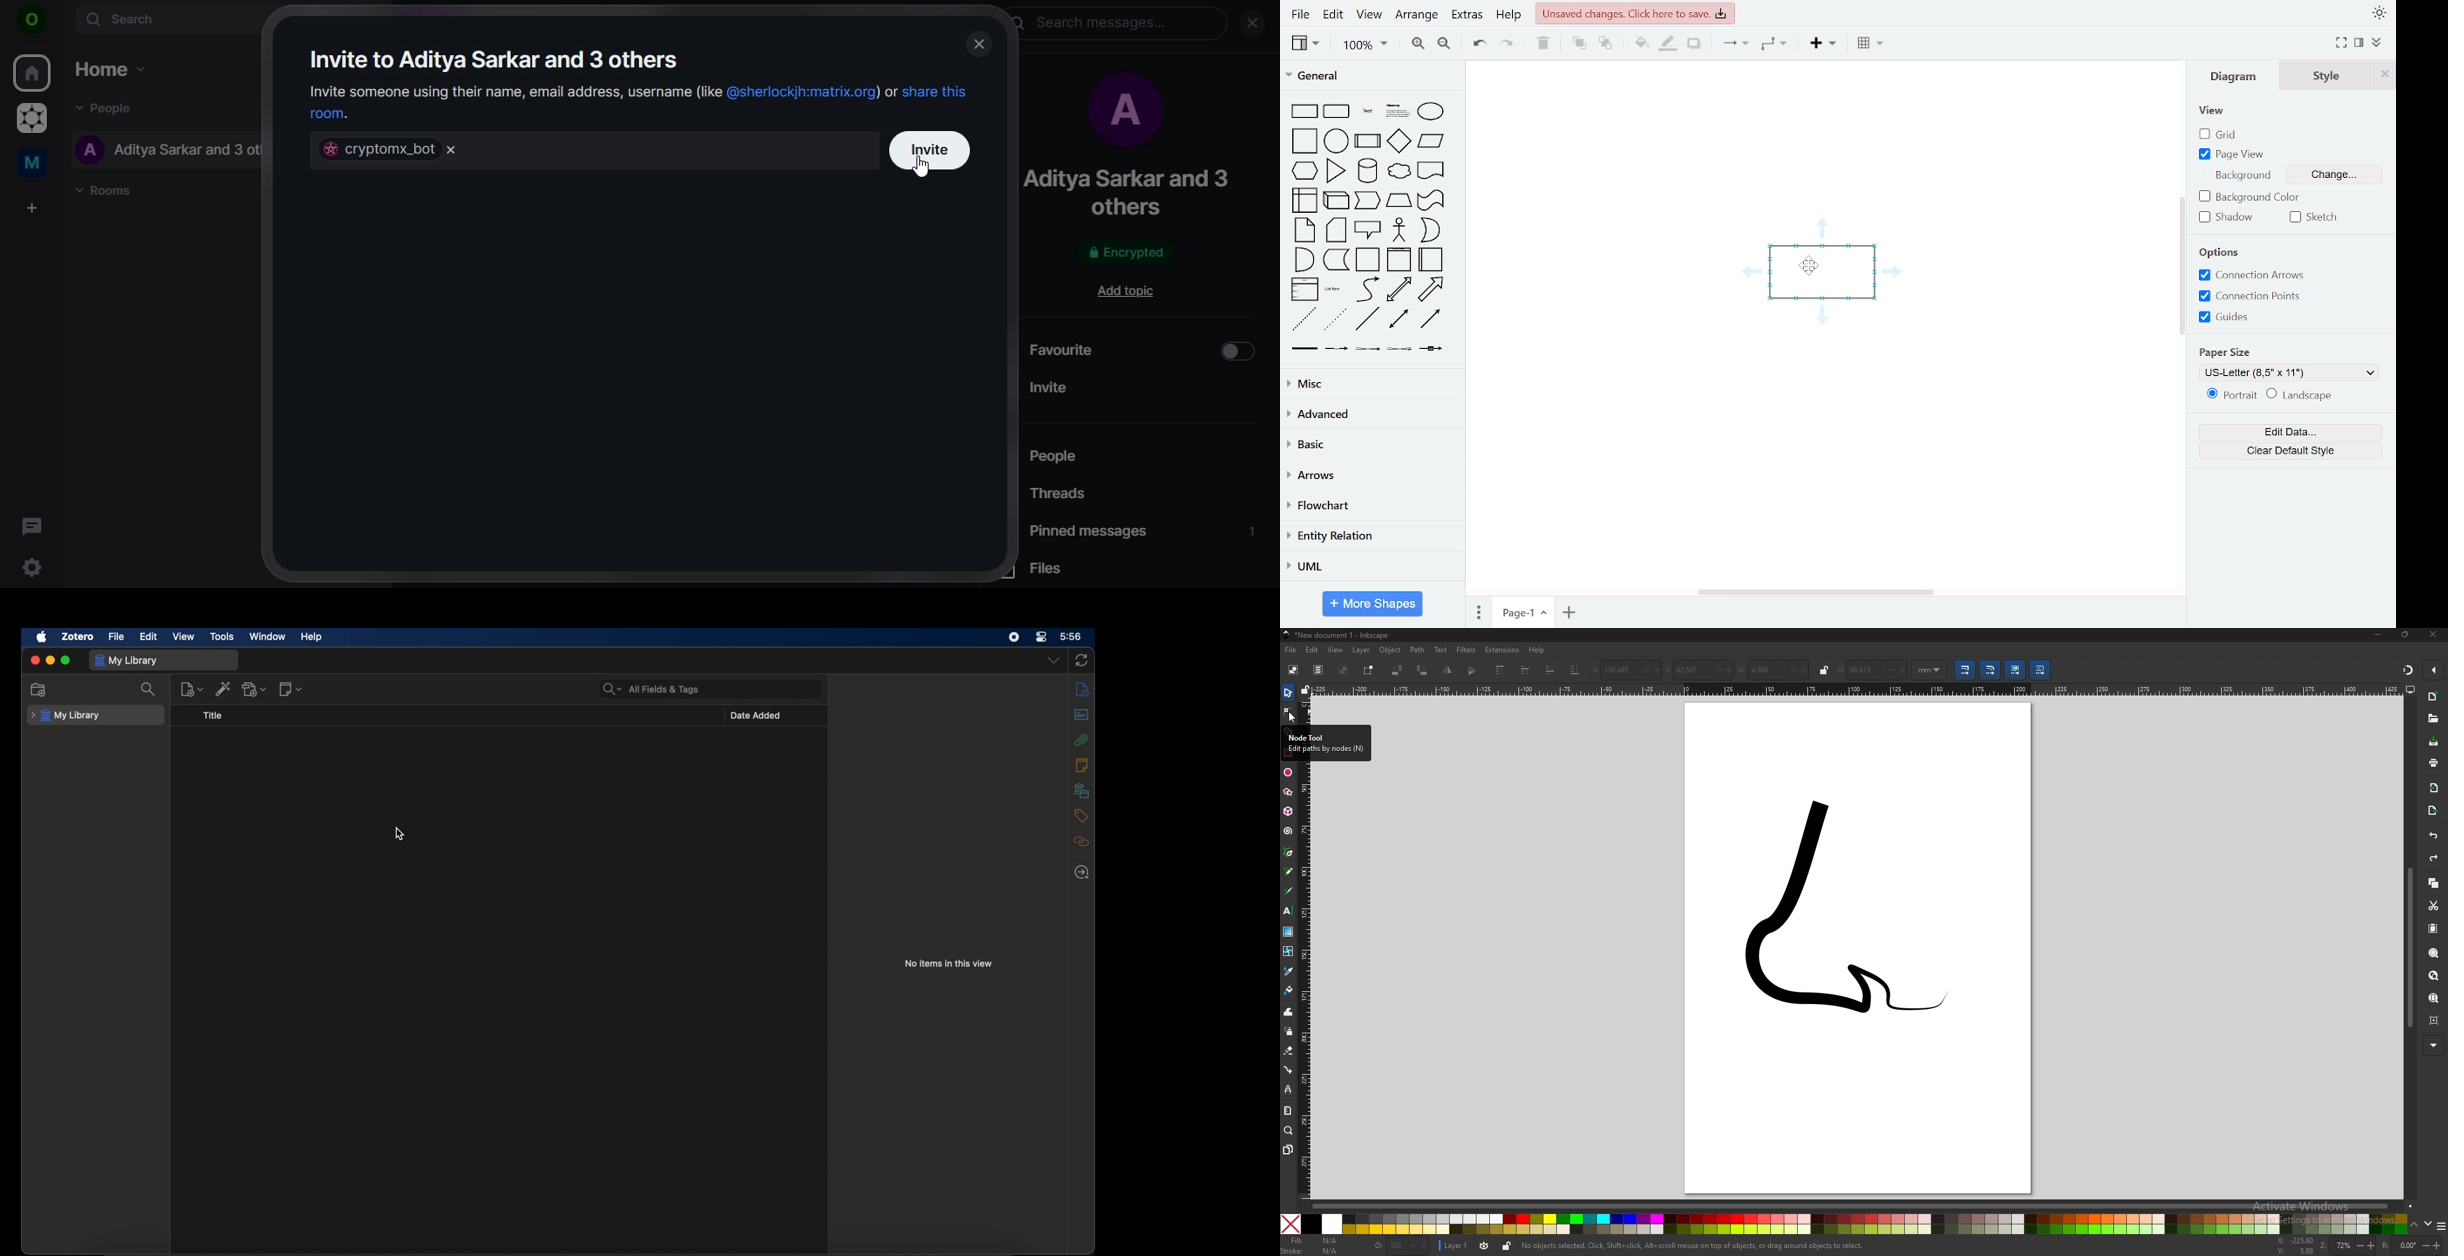 This screenshot has width=2464, height=1260. I want to click on quick settings, so click(35, 568).